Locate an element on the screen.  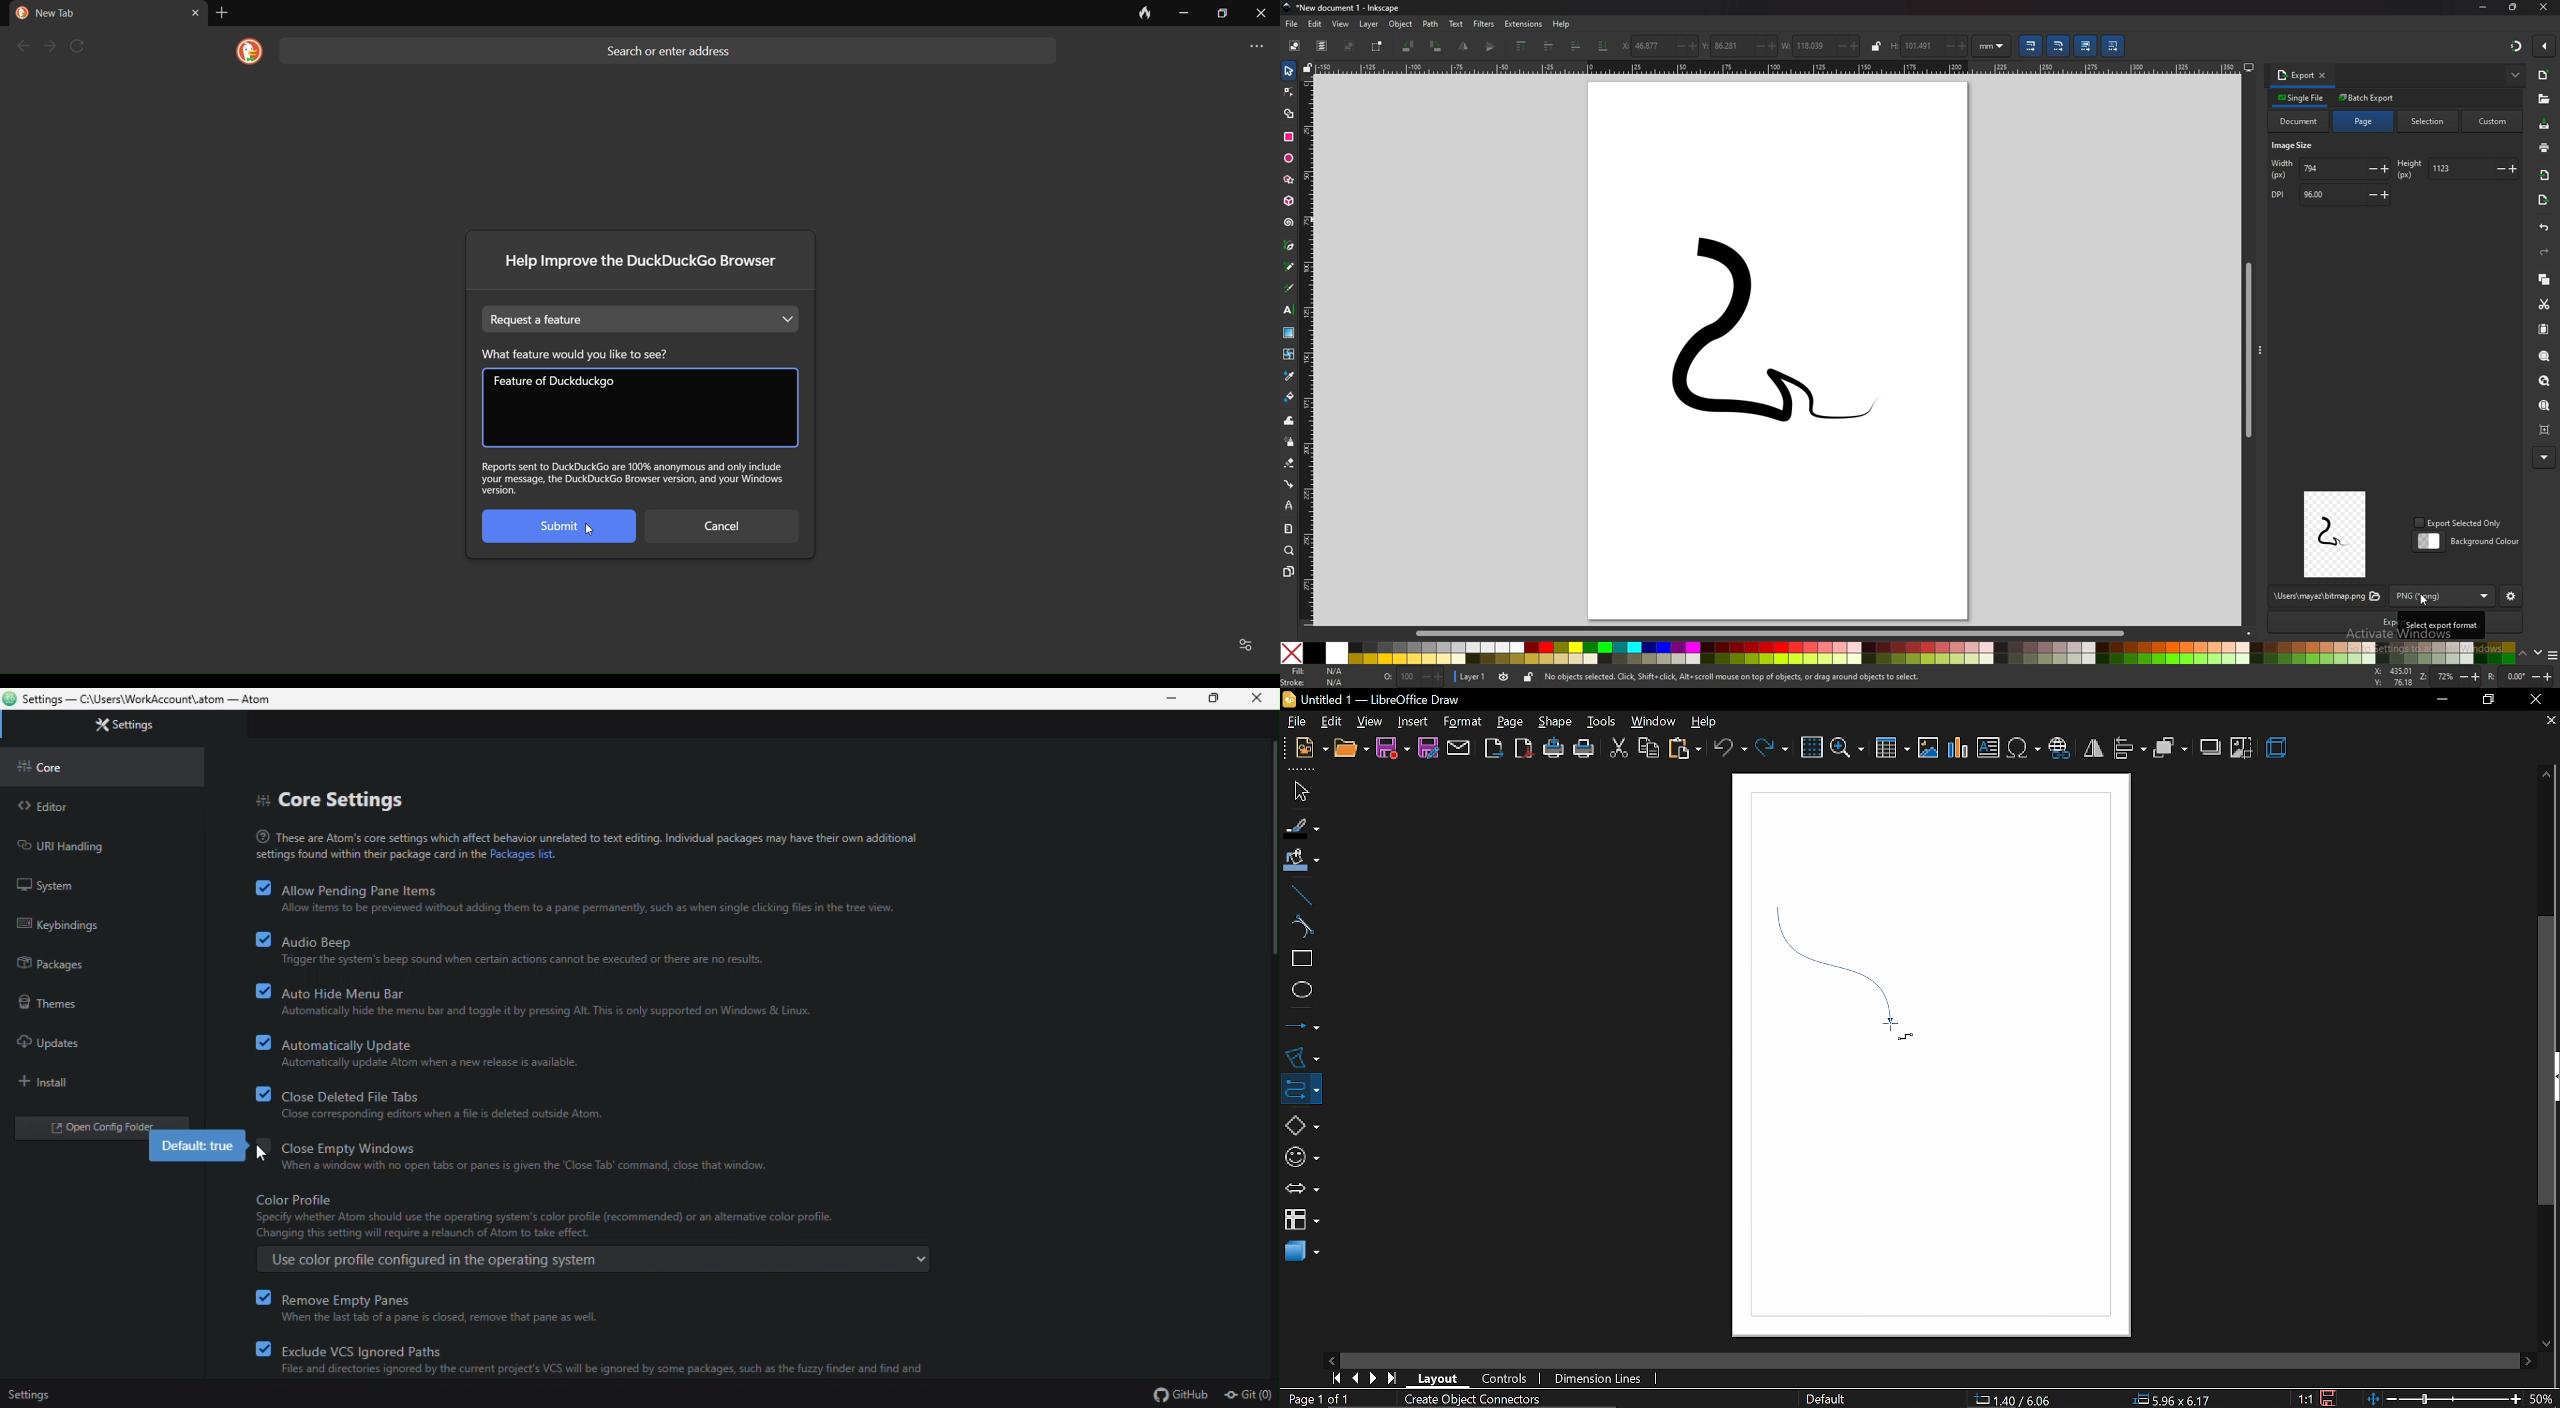
lpe is located at coordinates (1288, 505).